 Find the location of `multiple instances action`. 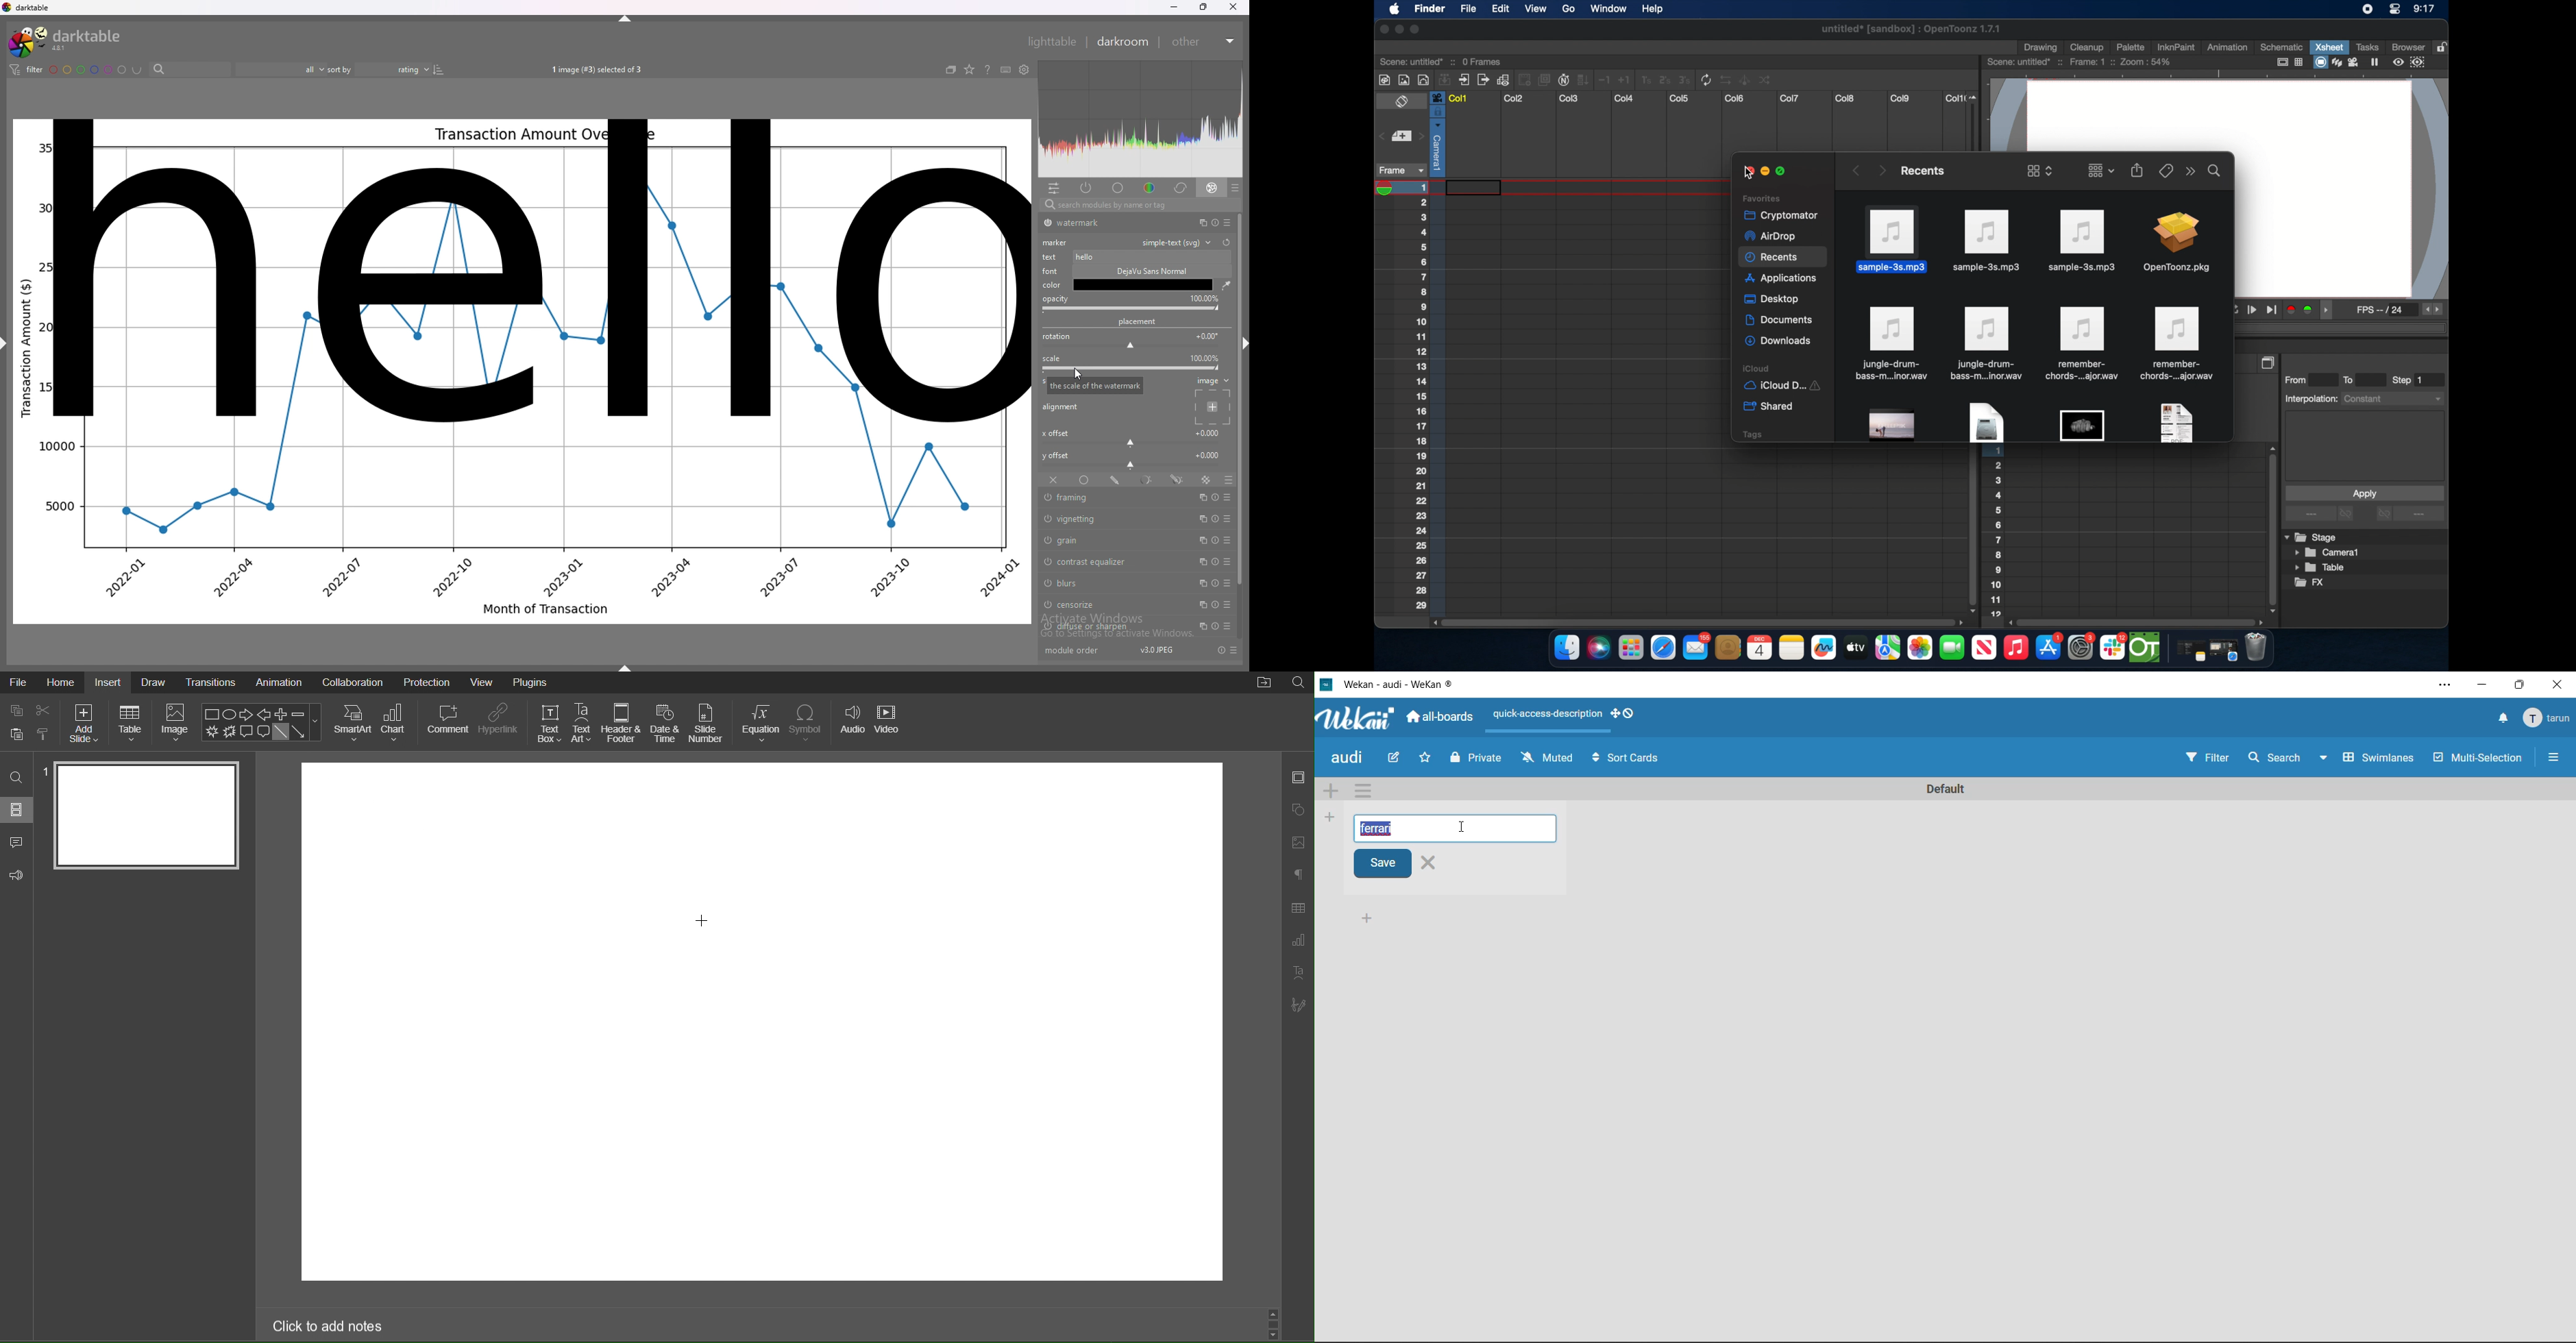

multiple instances action is located at coordinates (1199, 604).